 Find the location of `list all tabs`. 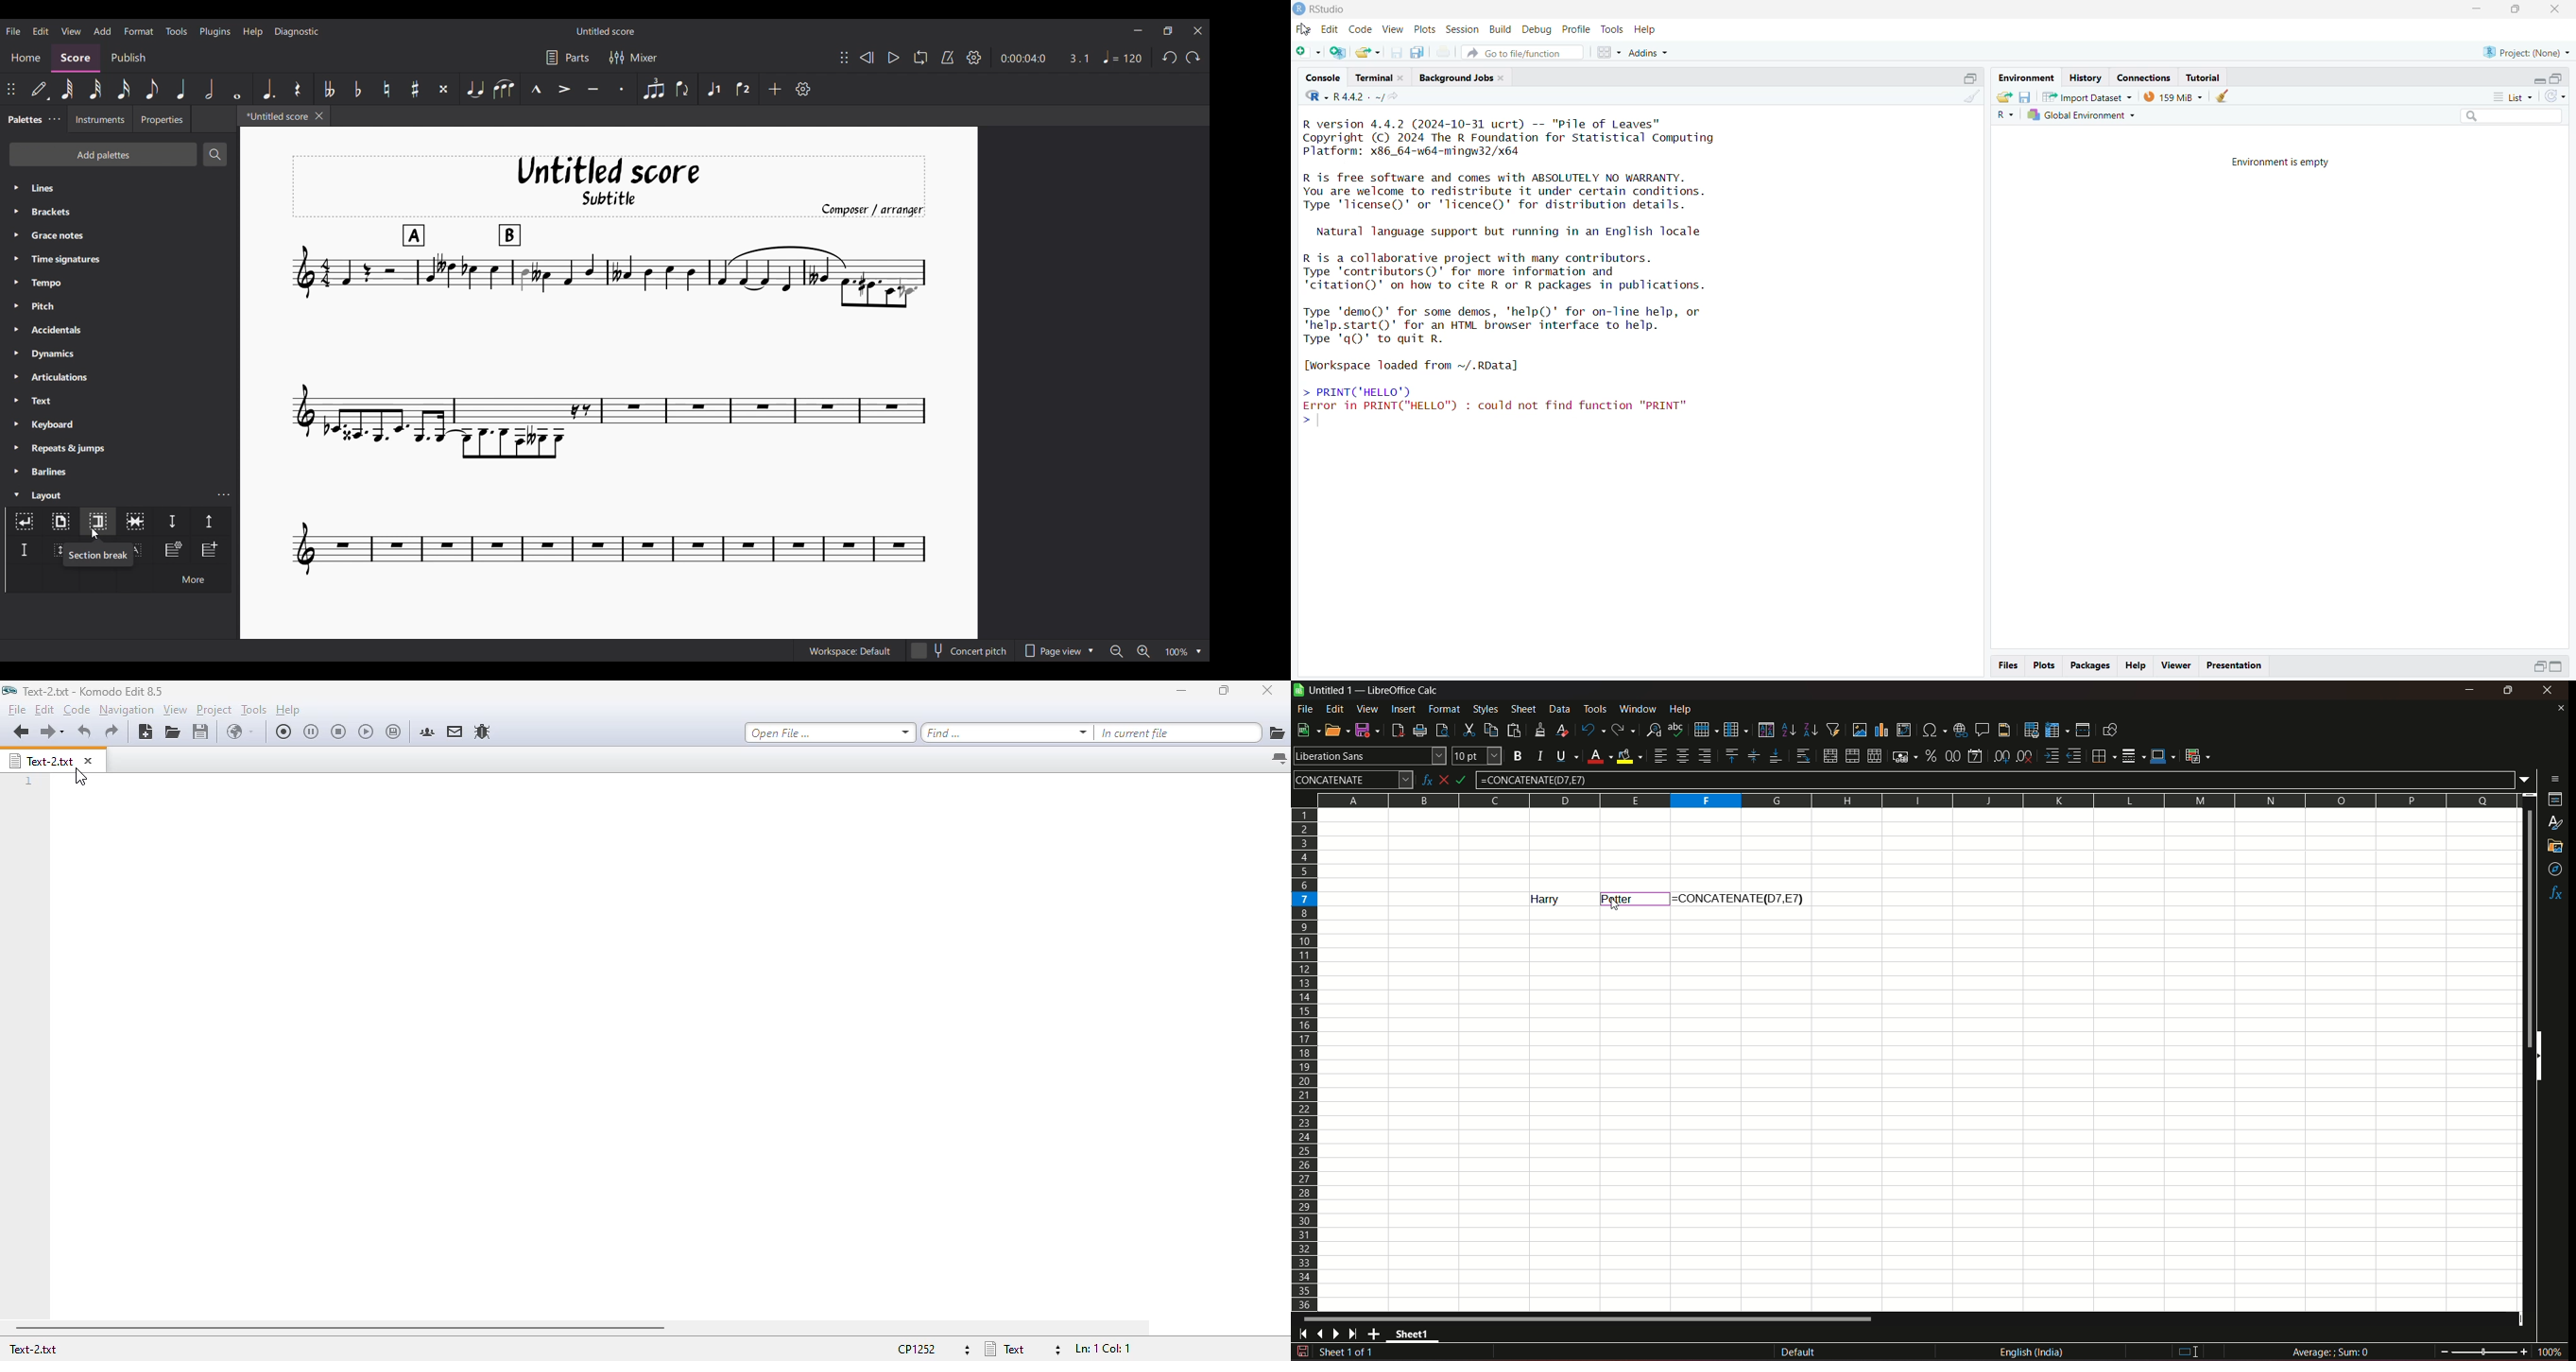

list all tabs is located at coordinates (1278, 759).